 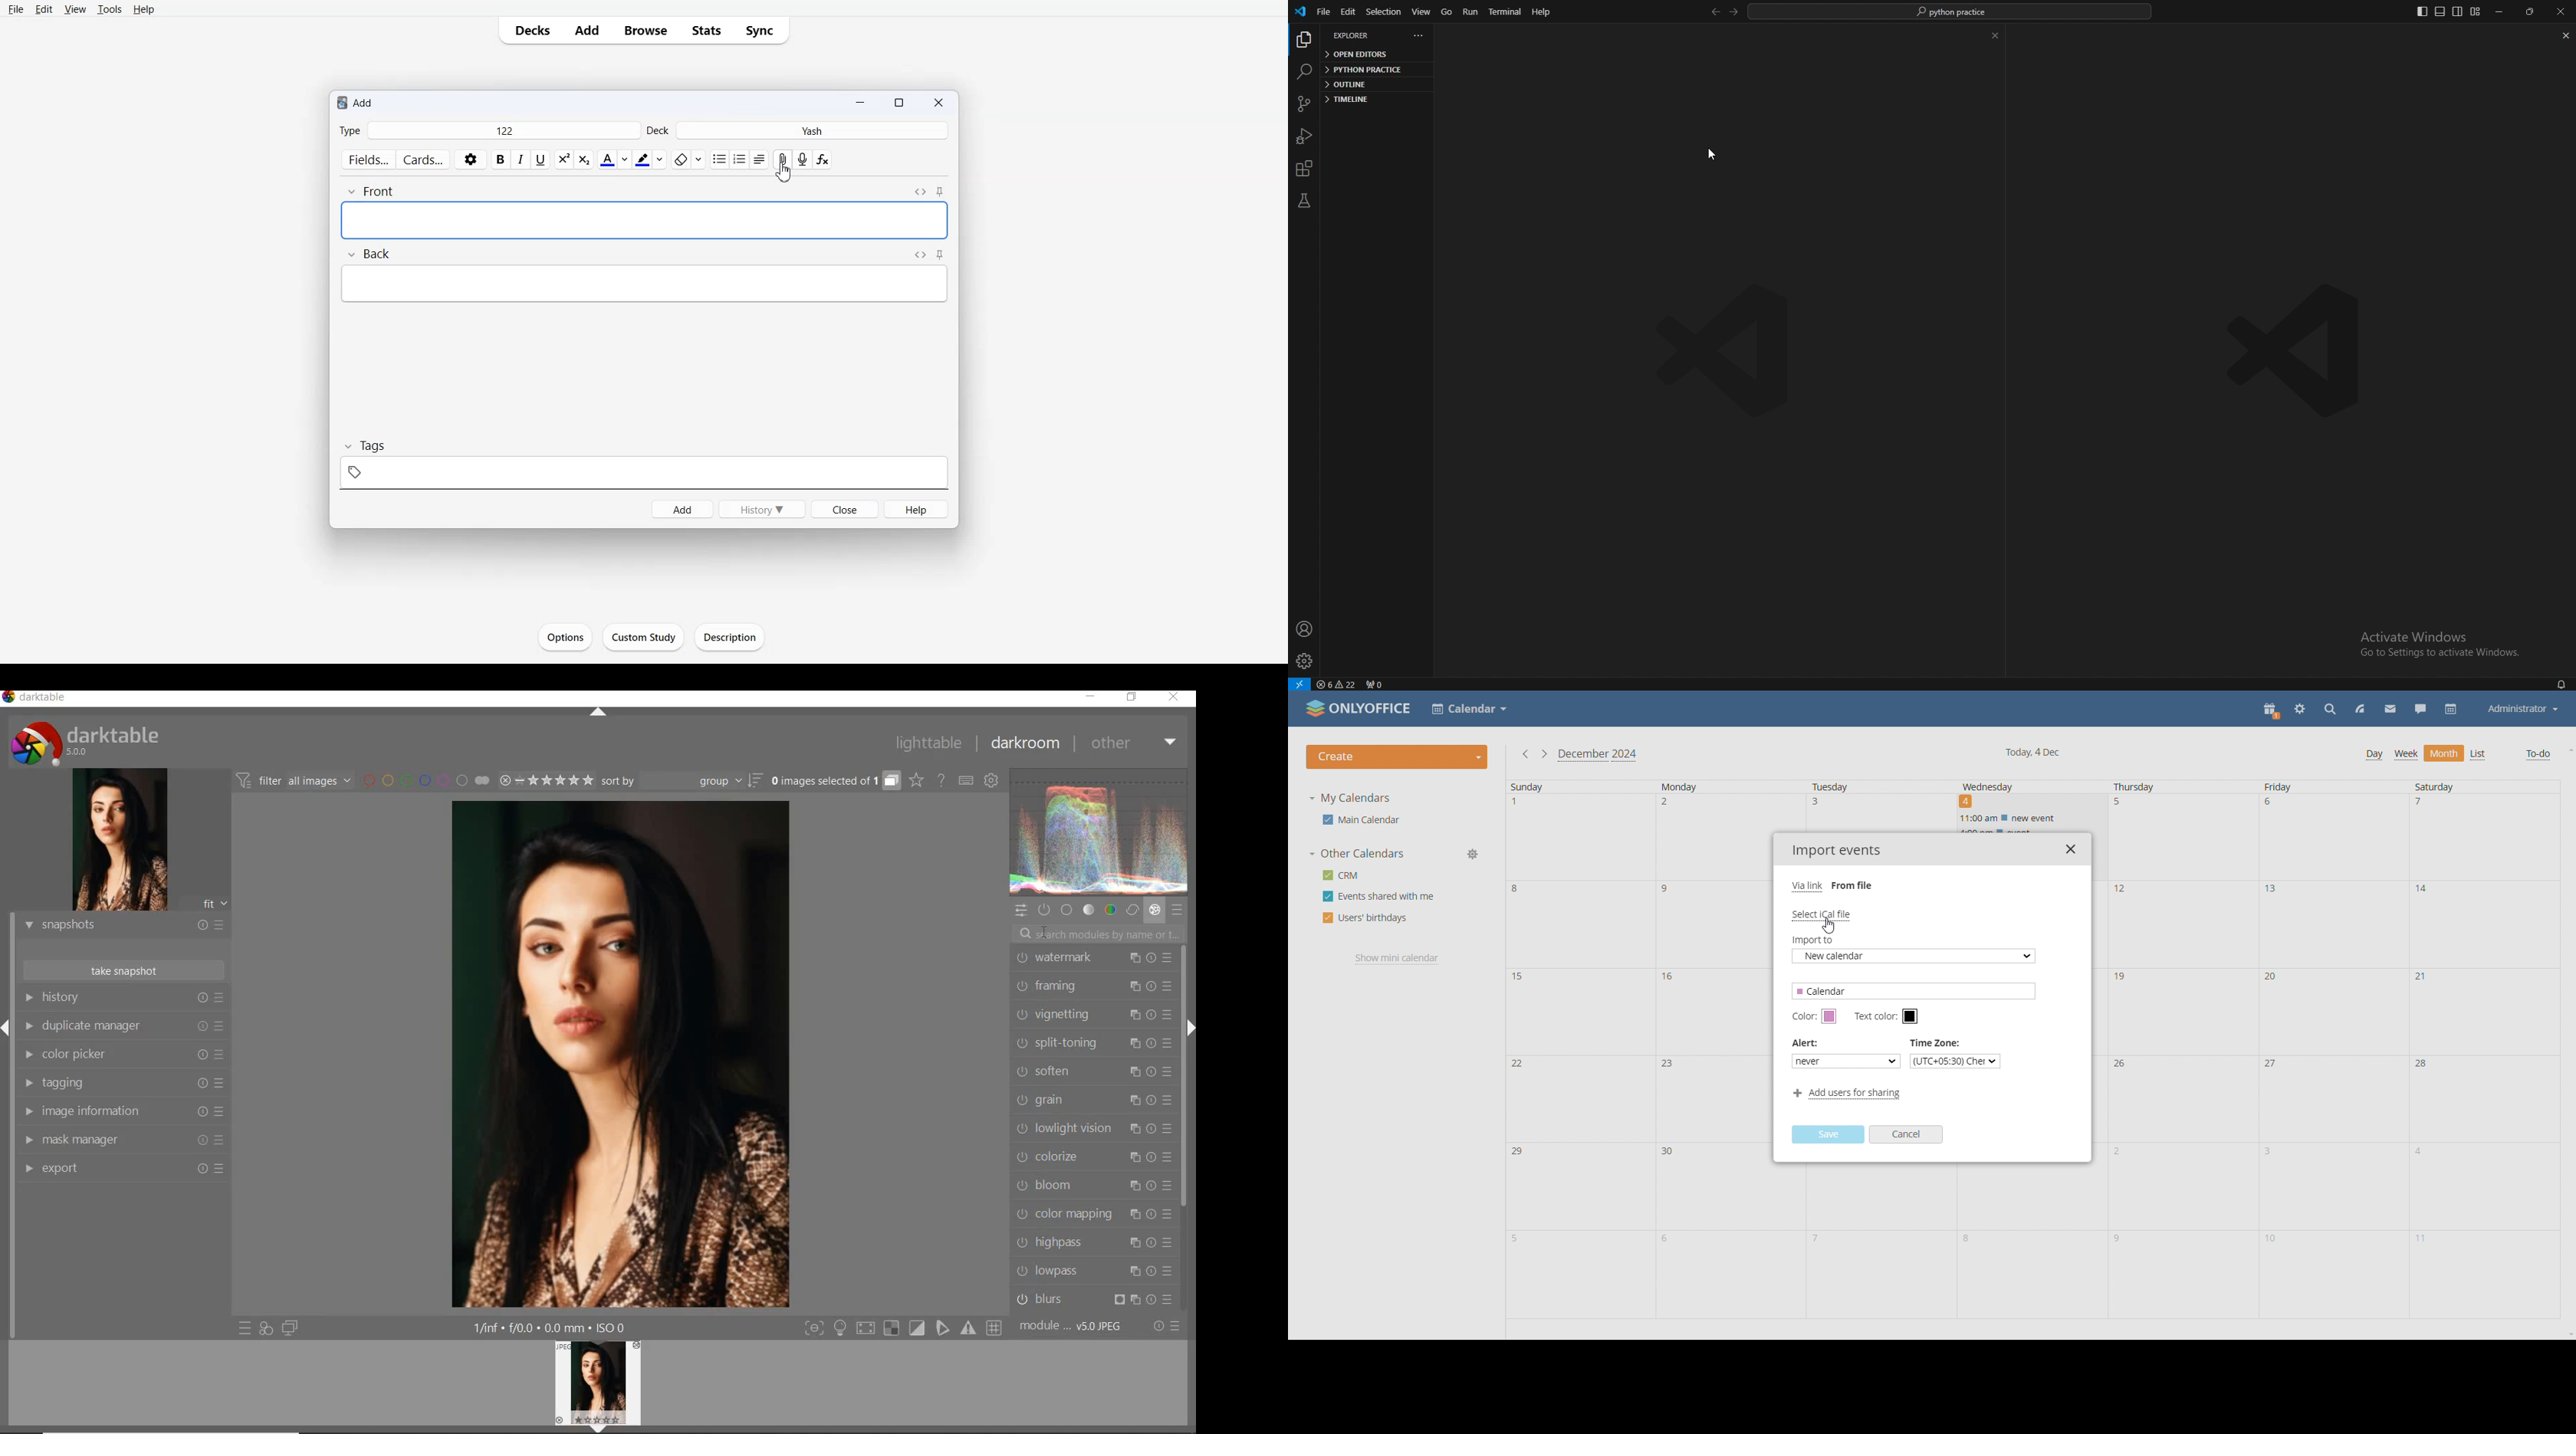 What do you see at coordinates (727, 637) in the screenshot?
I see `Description` at bounding box center [727, 637].